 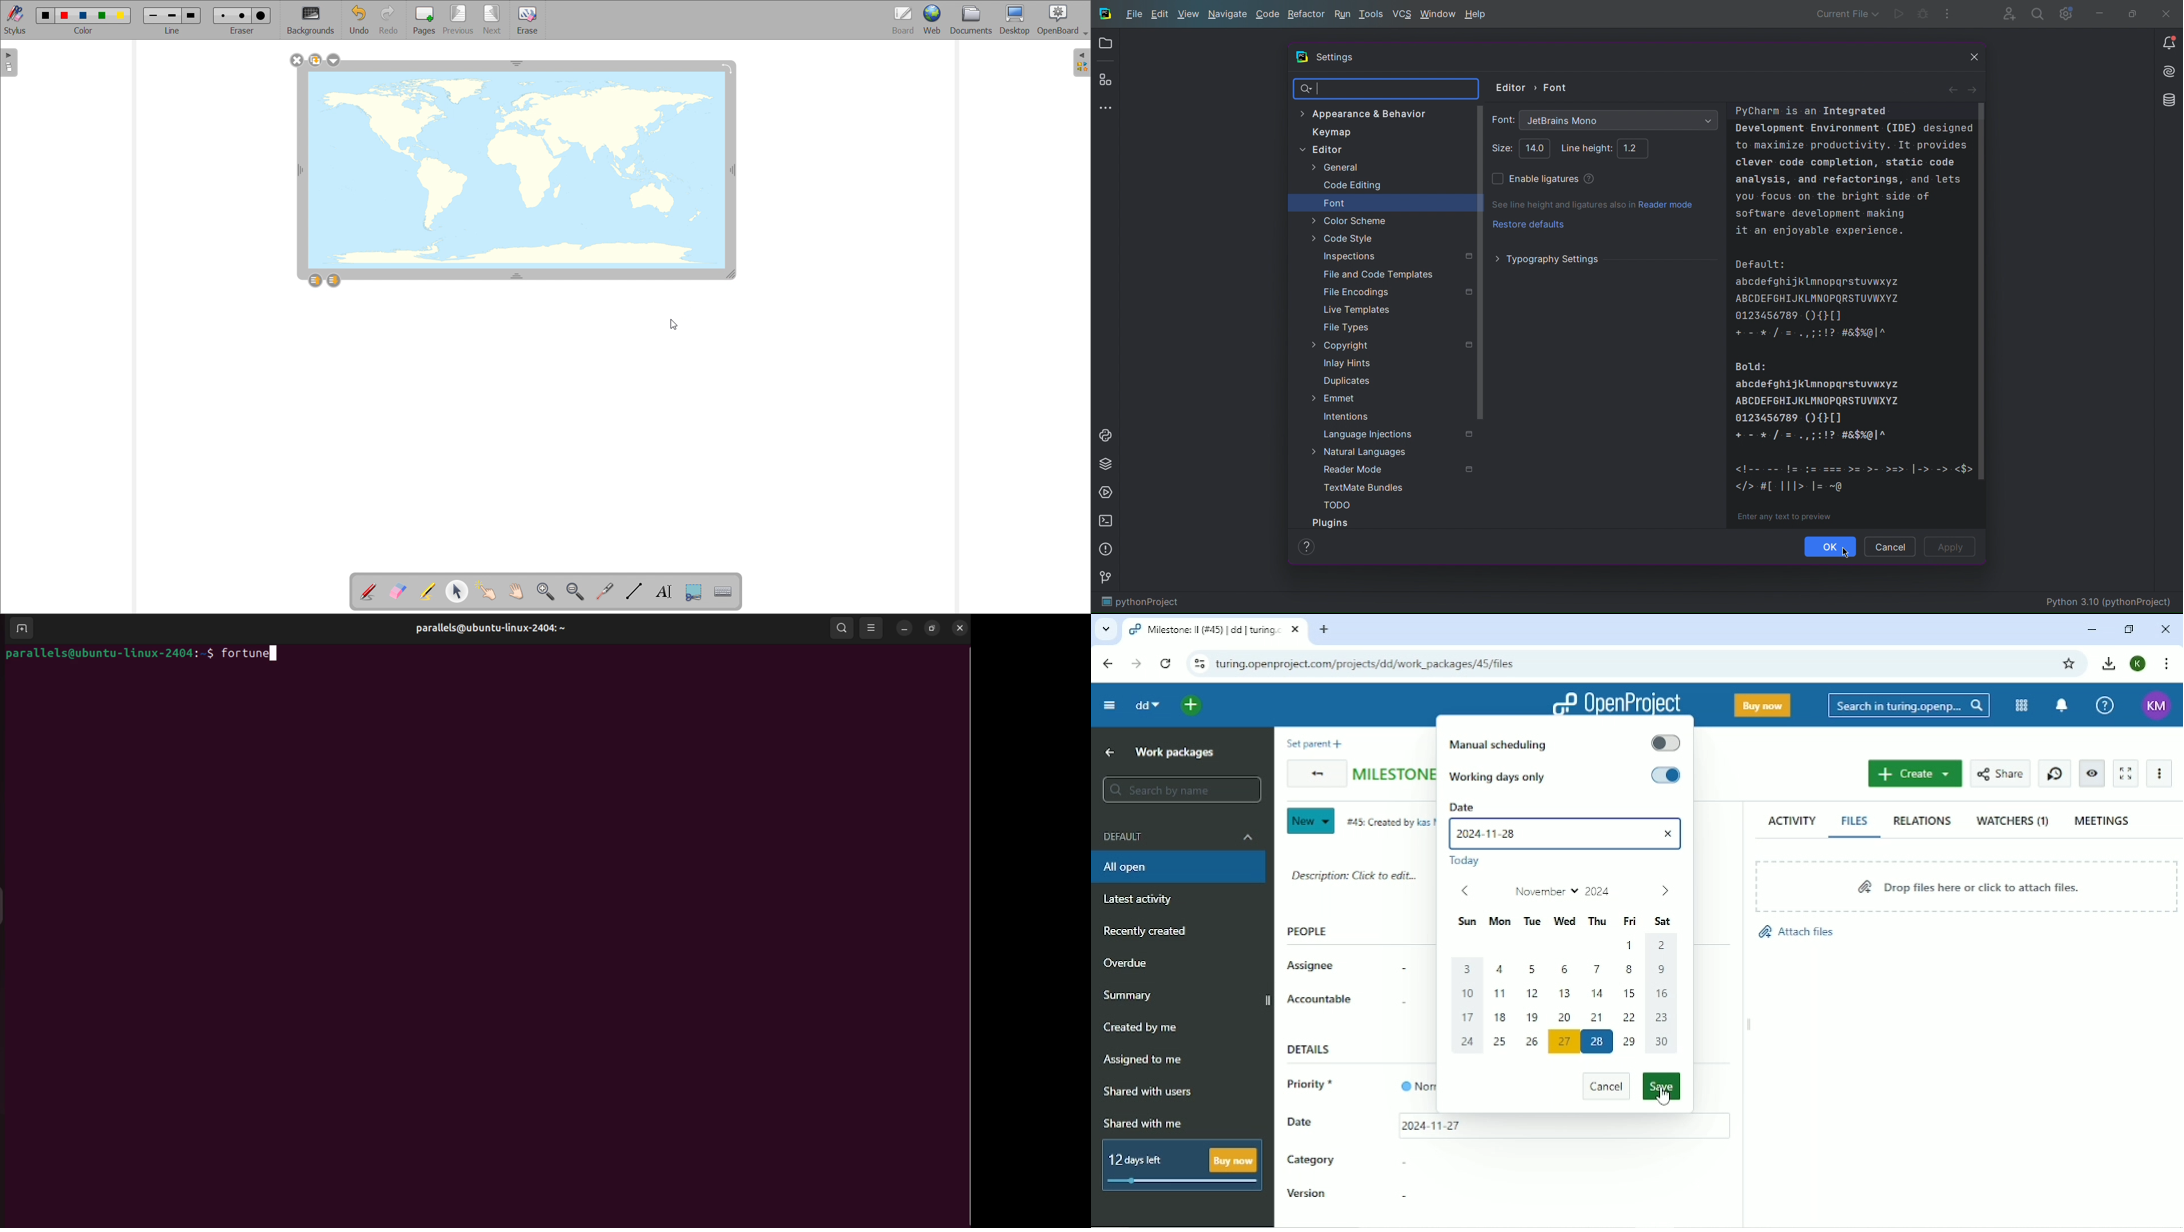 What do you see at coordinates (1605, 1088) in the screenshot?
I see `Cancel` at bounding box center [1605, 1088].